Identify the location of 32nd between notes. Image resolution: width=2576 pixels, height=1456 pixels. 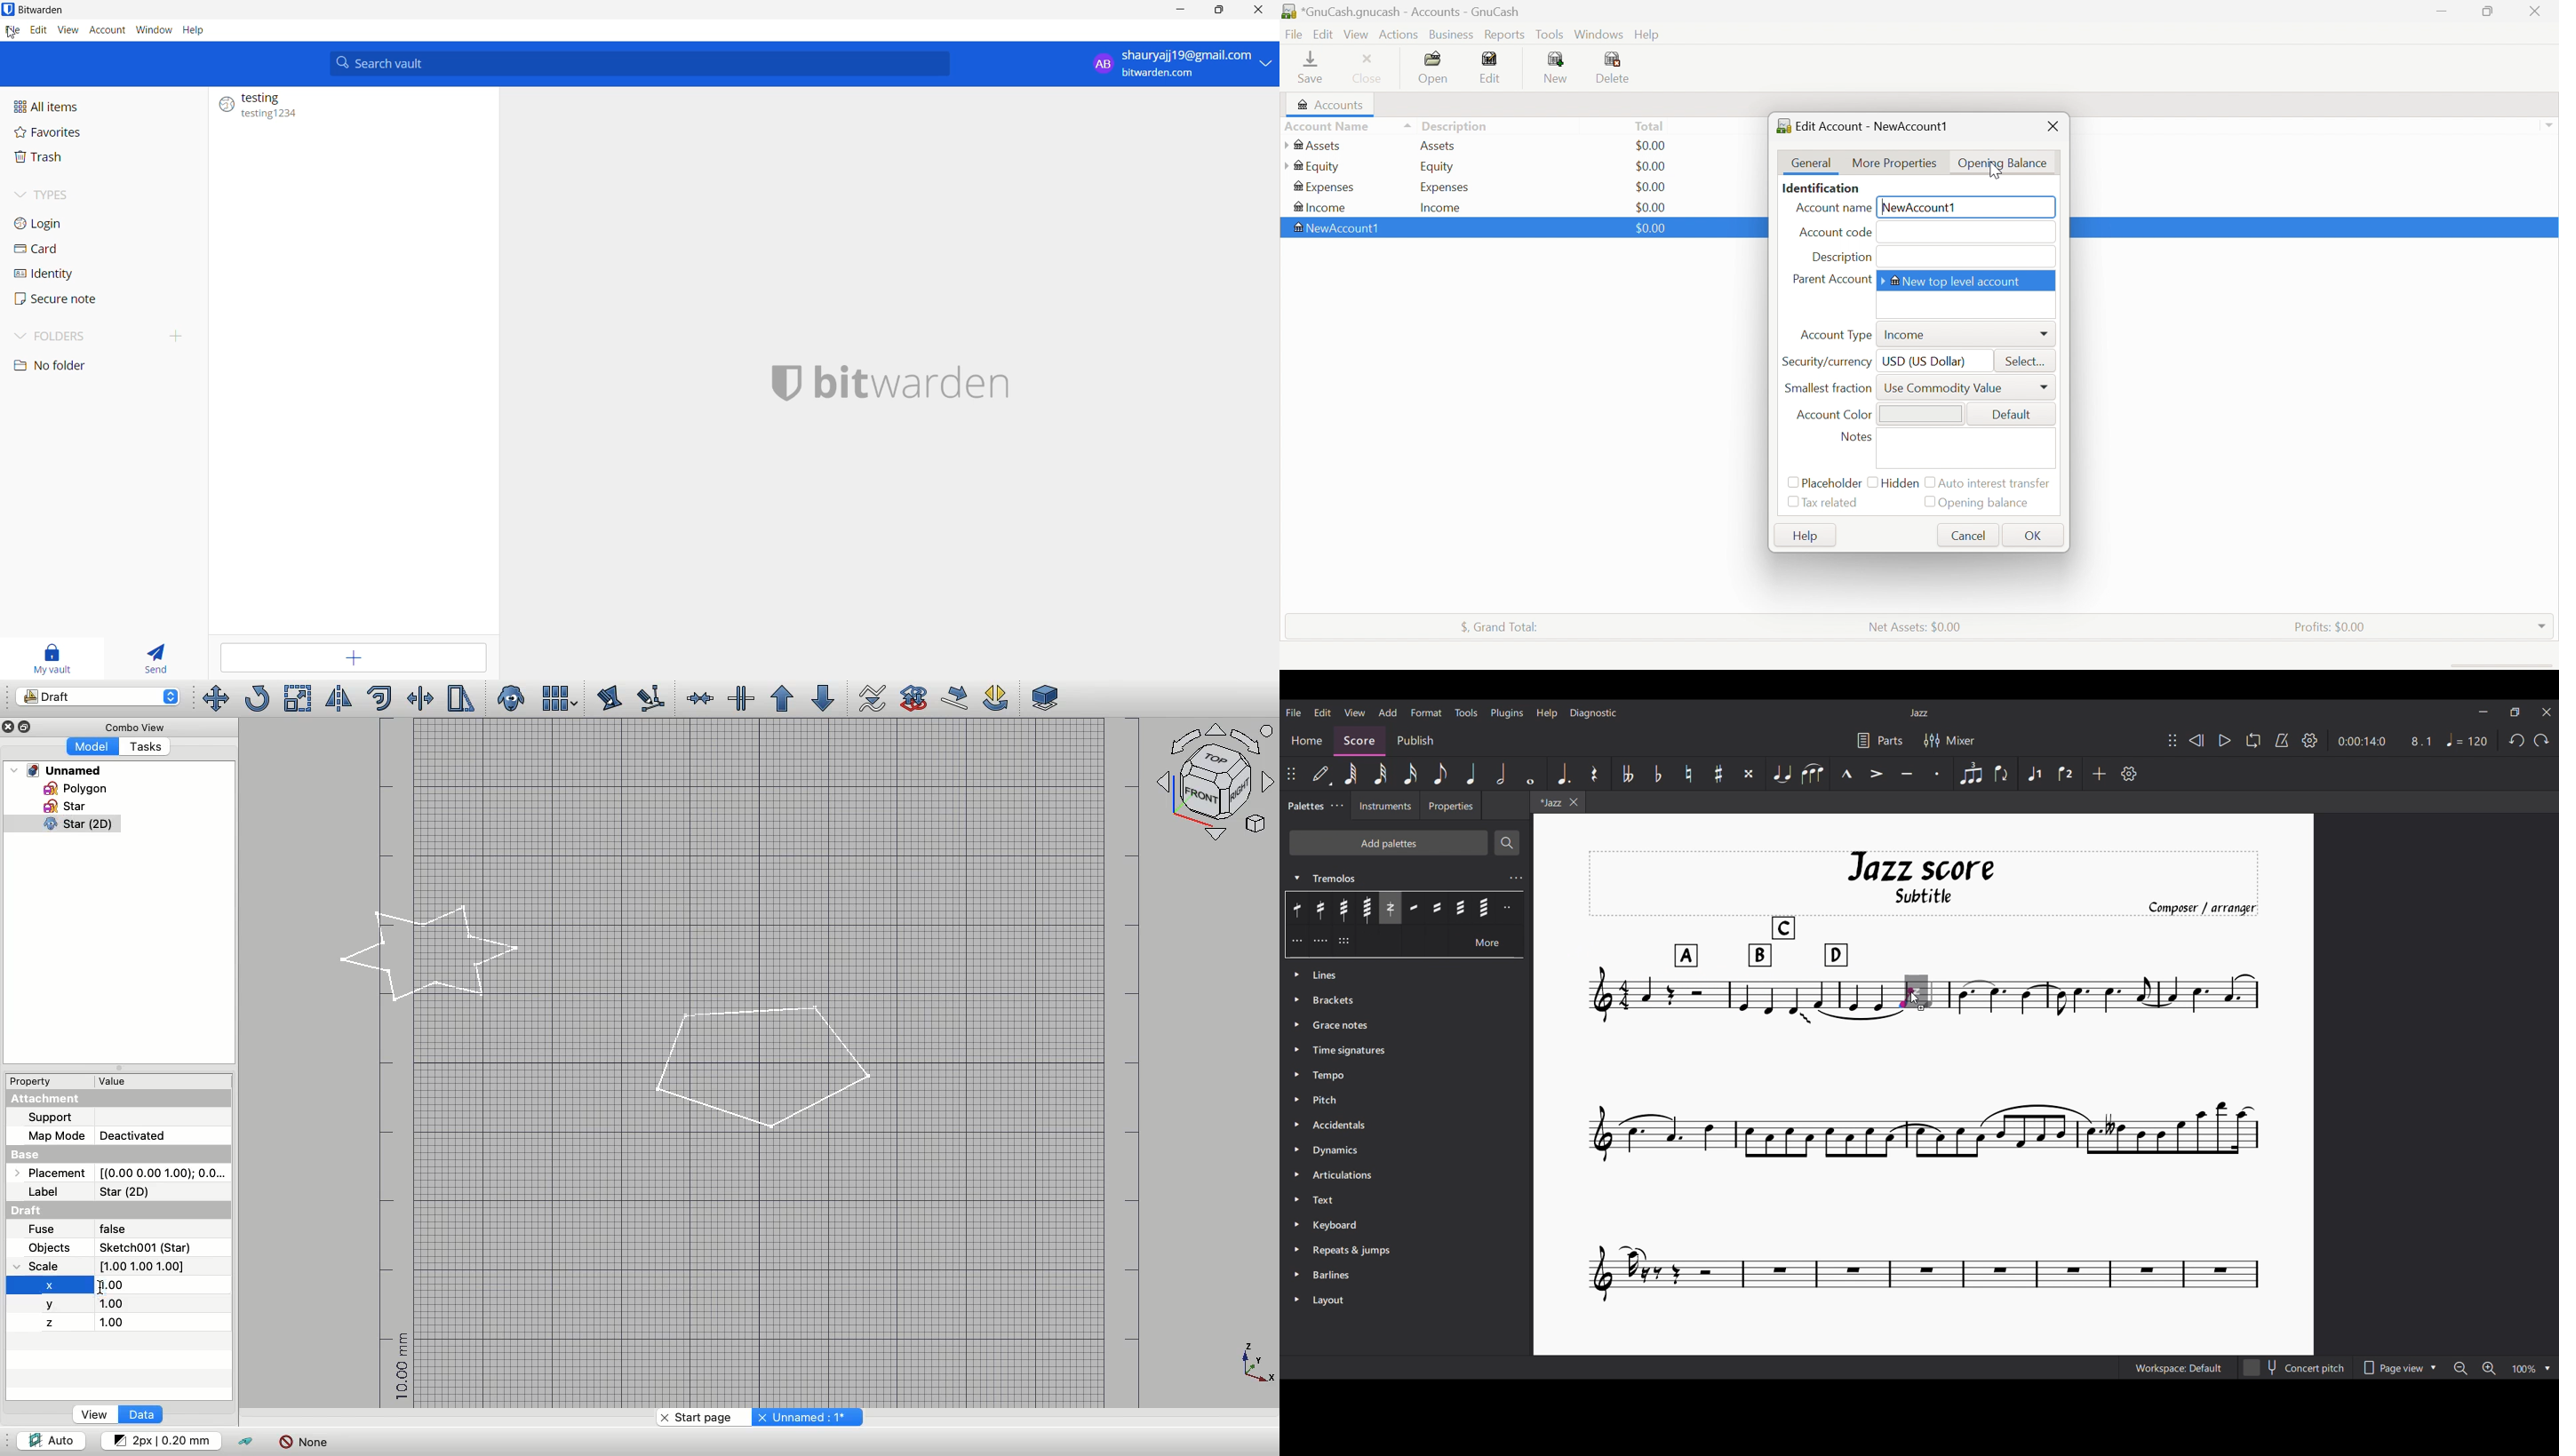
(1460, 907).